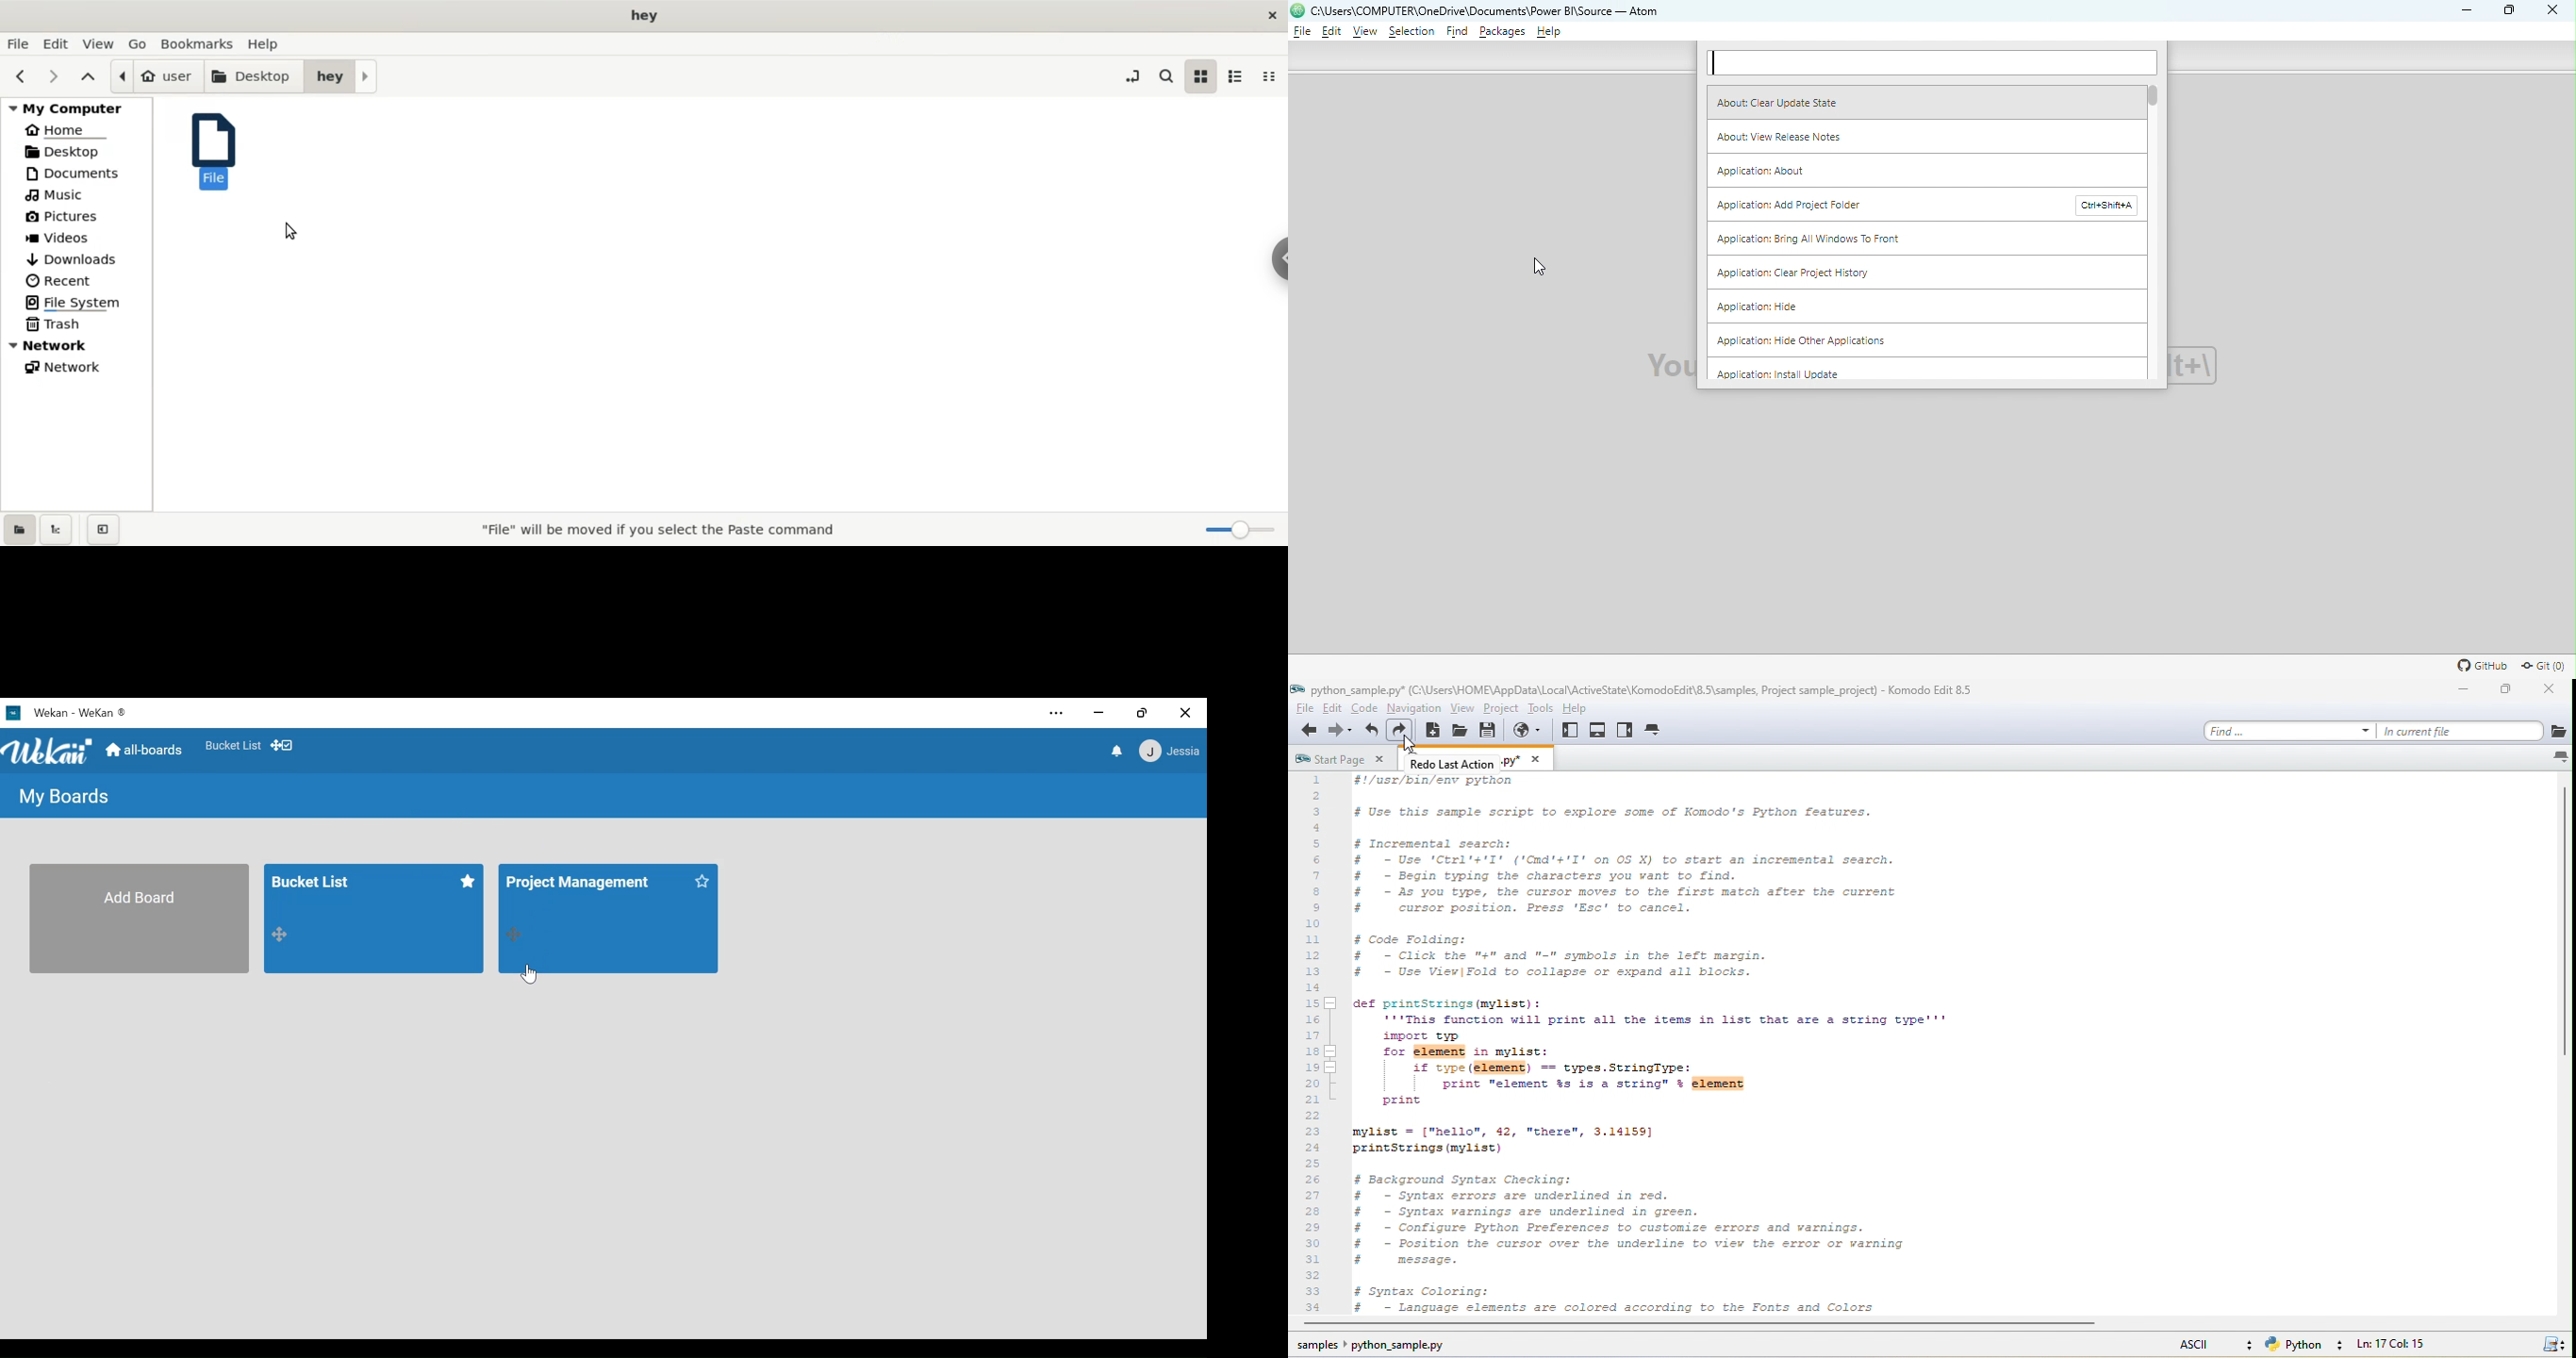  I want to click on notifications, so click(1113, 752).